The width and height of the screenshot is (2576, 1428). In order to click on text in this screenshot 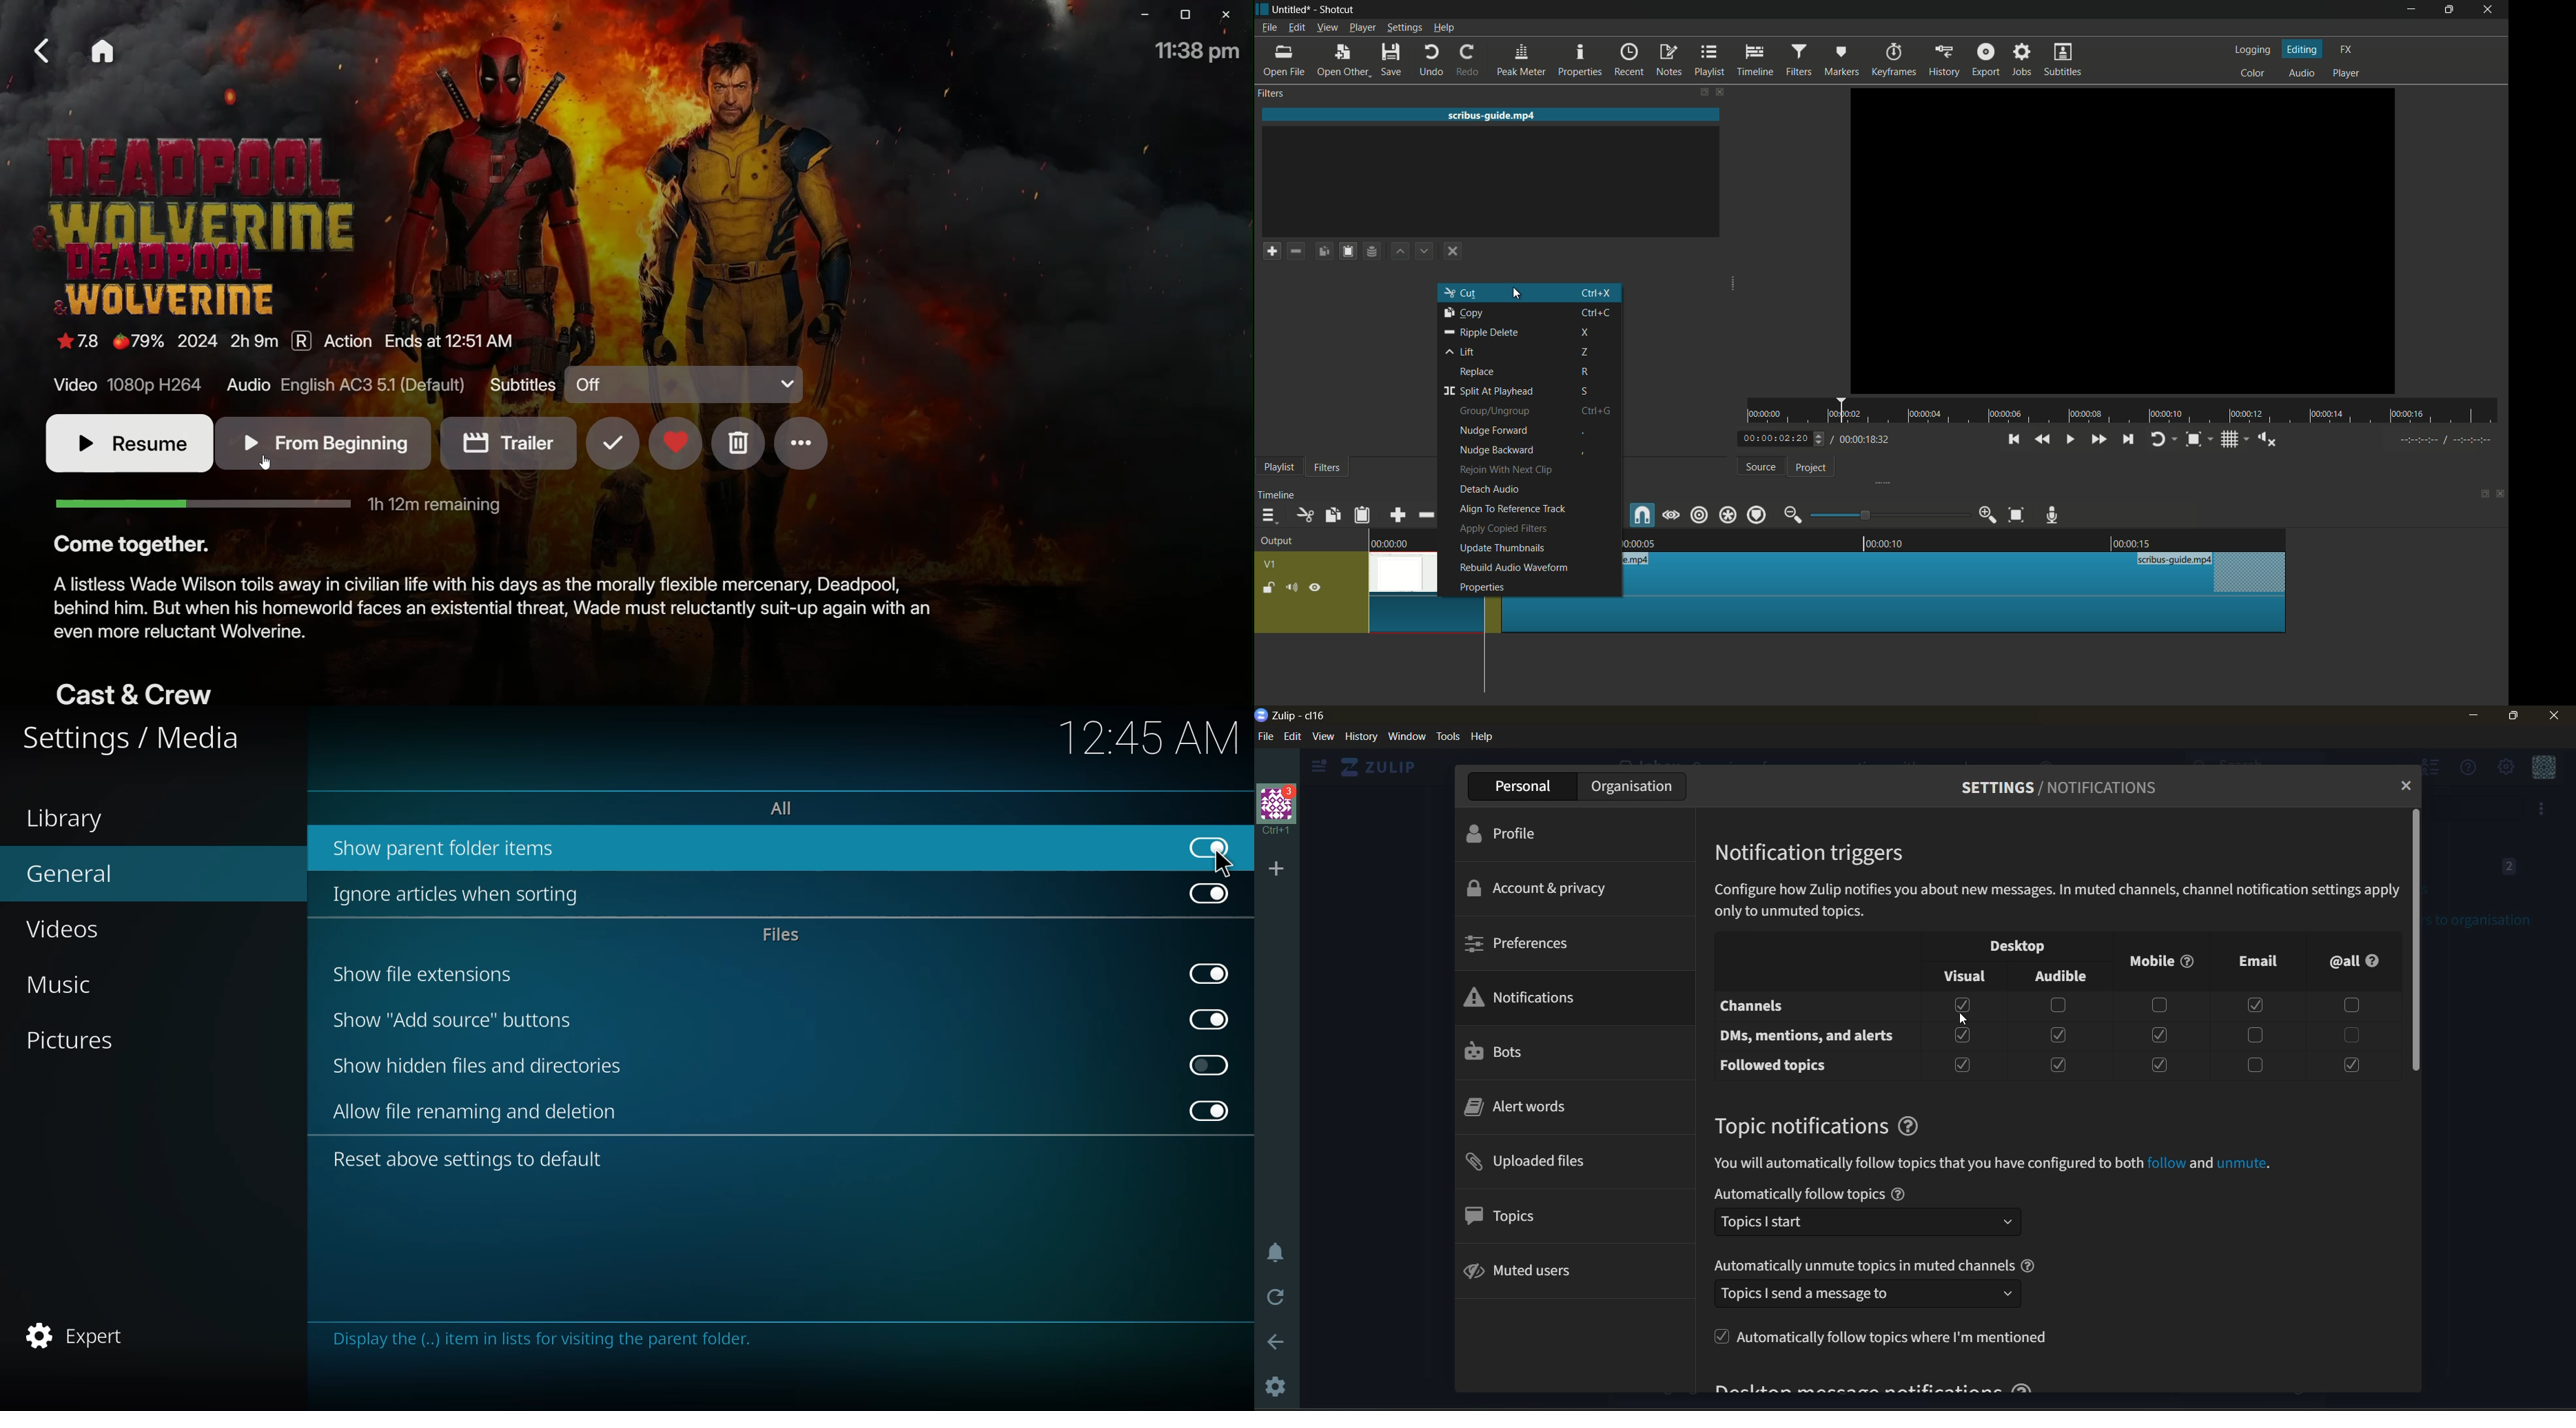, I will do `click(1863, 1265)`.